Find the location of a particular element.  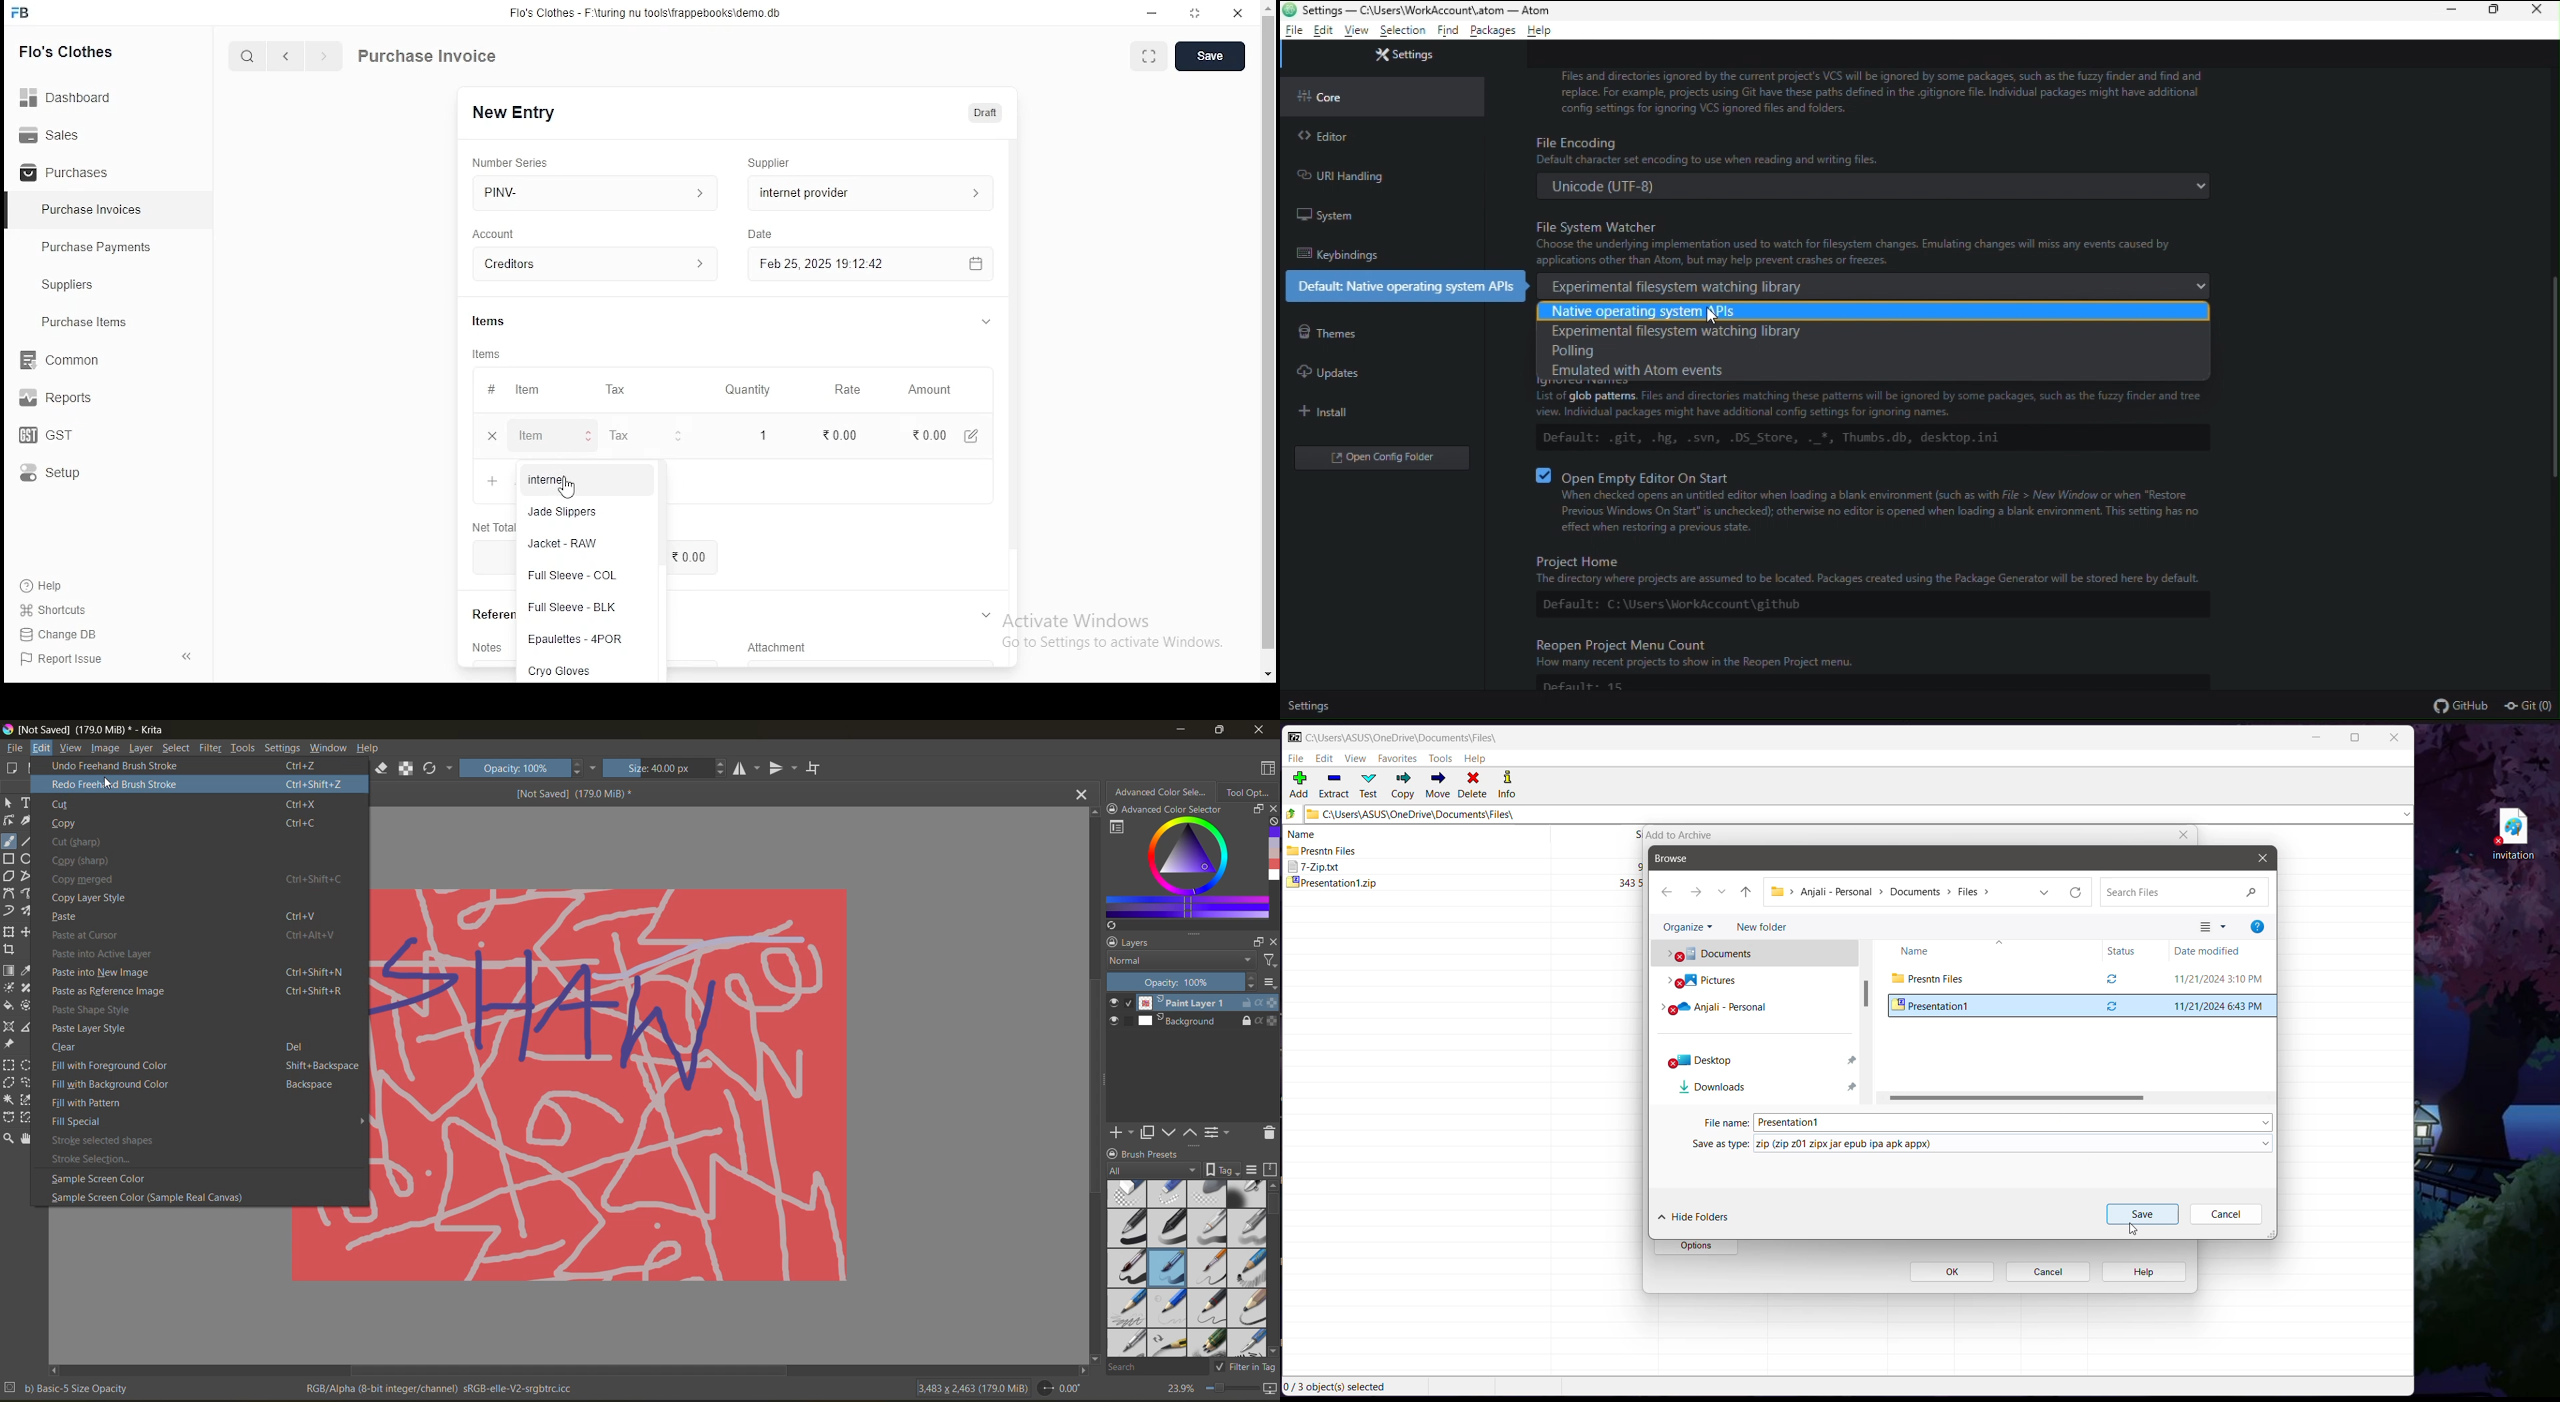

copy (sharp) is located at coordinates (92, 861).